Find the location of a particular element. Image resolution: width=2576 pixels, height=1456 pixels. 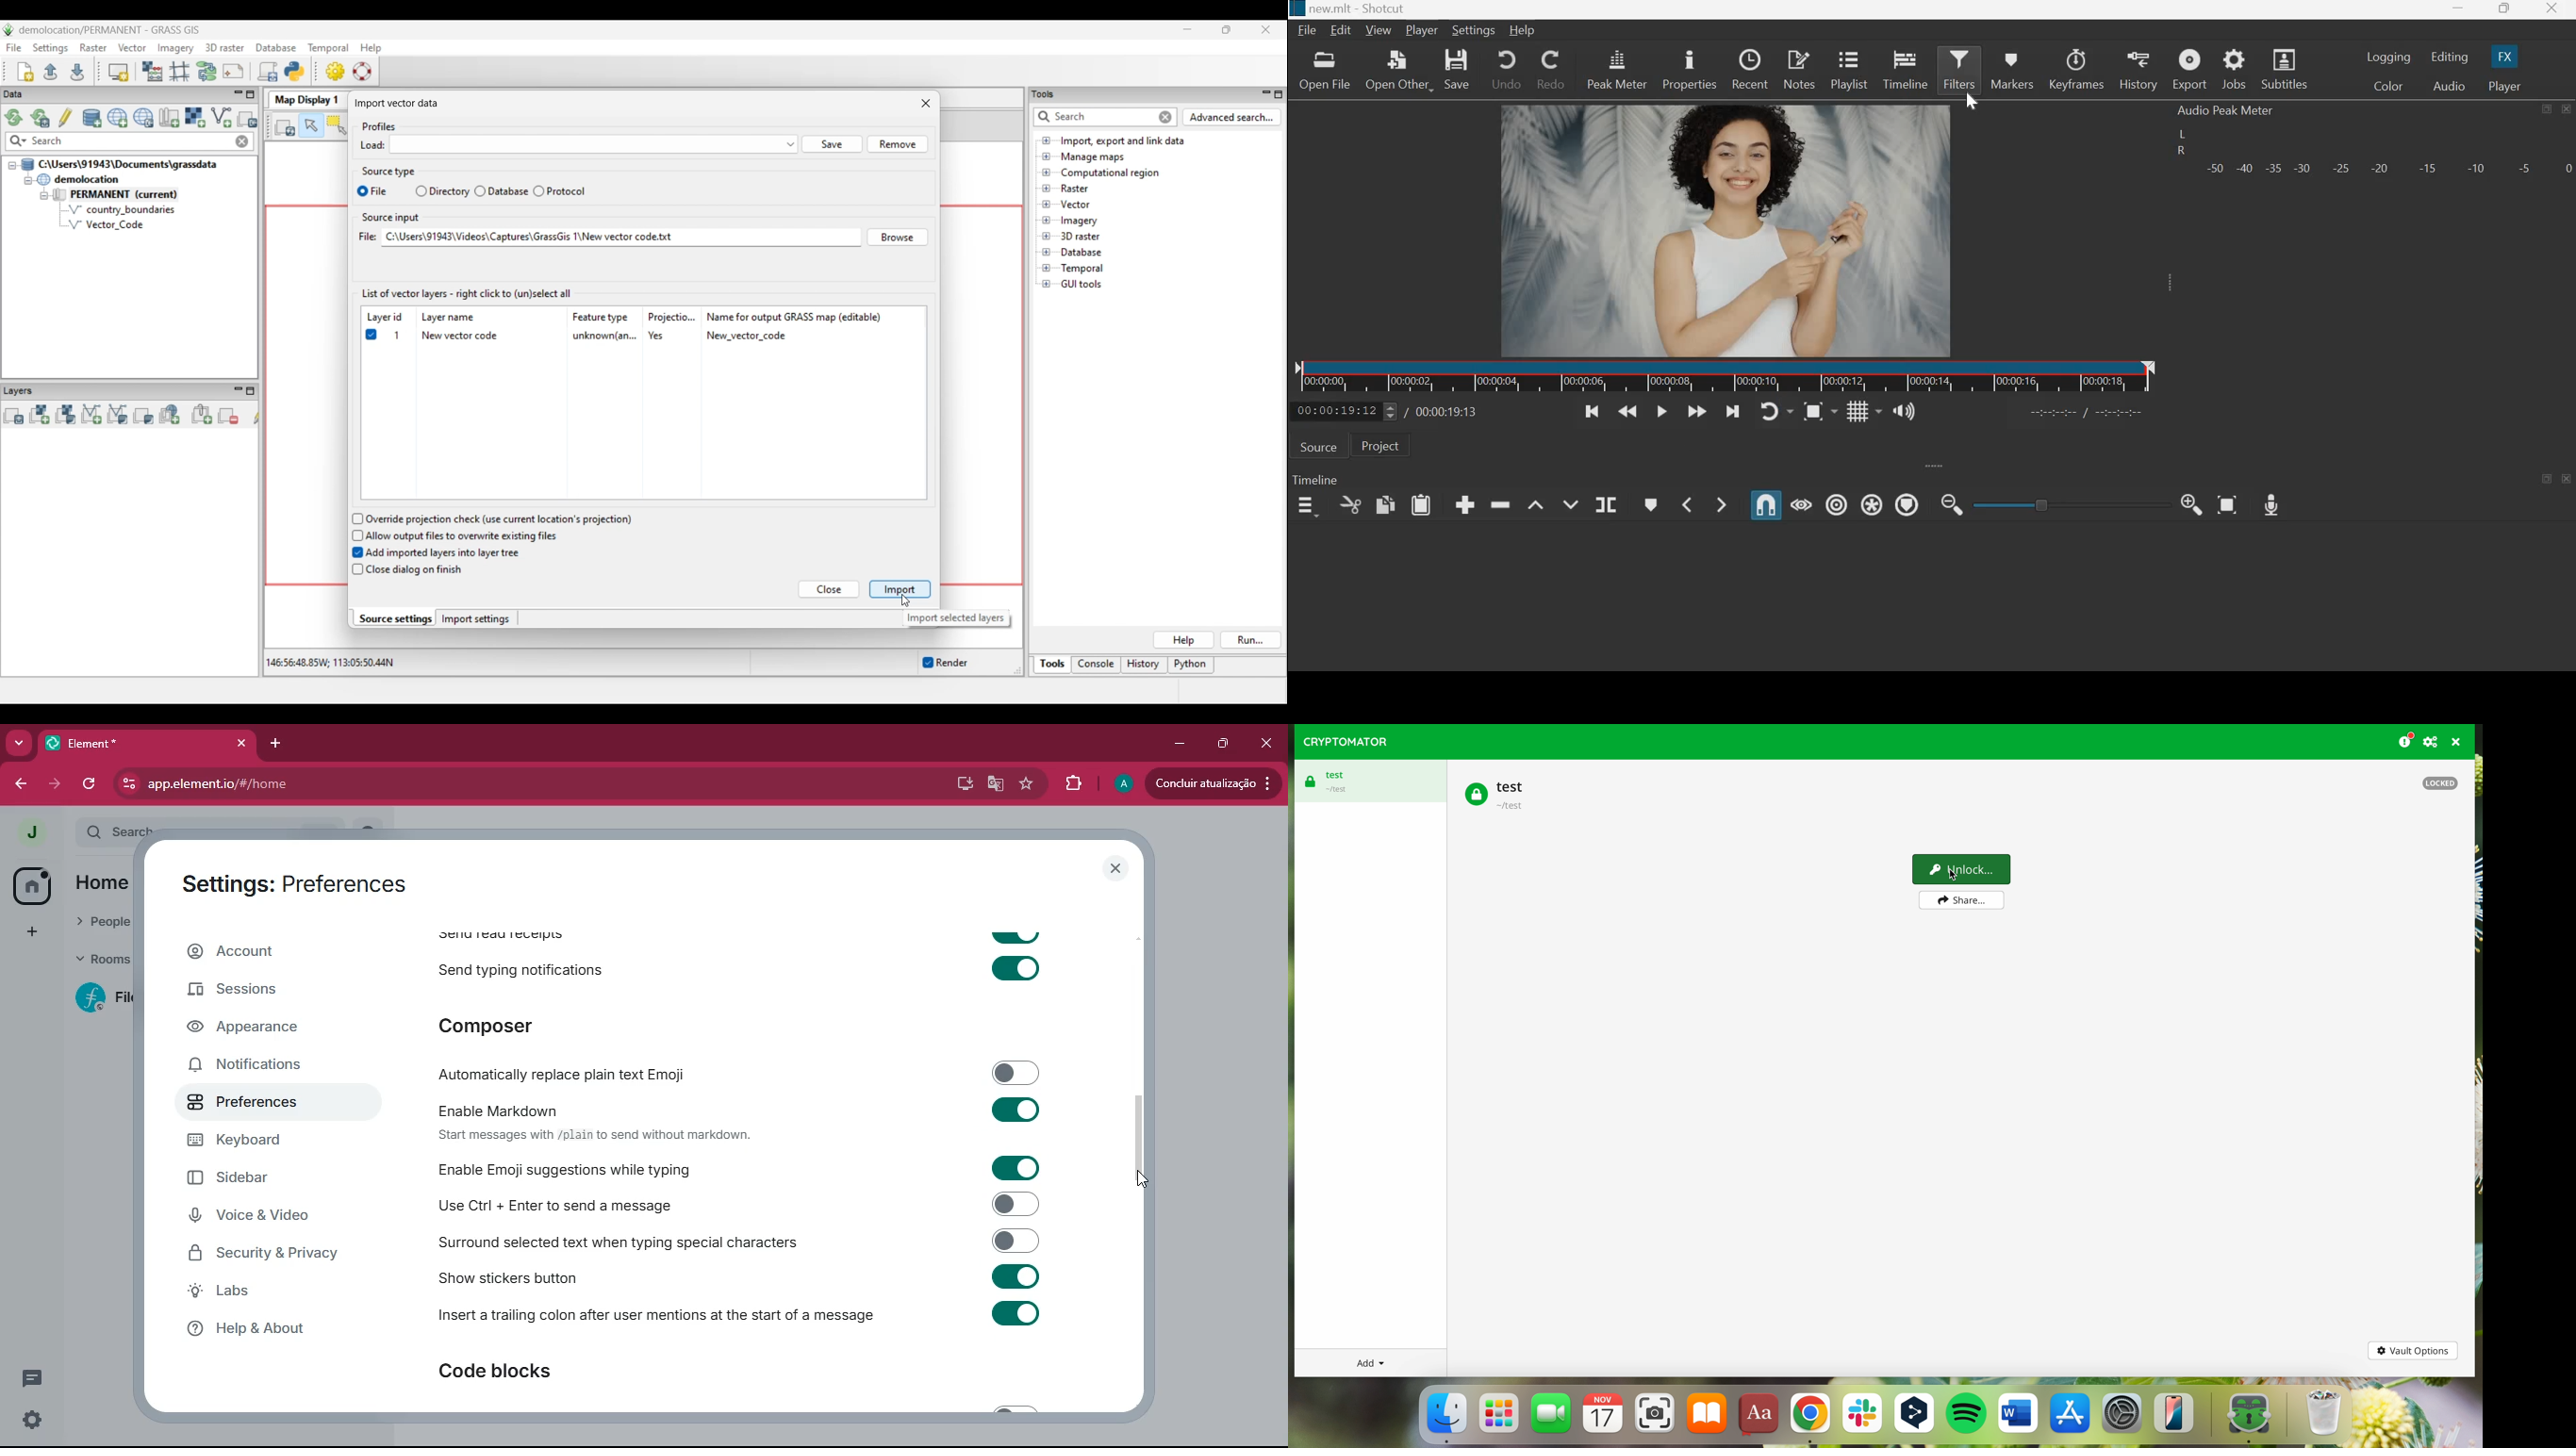

 is located at coordinates (2088, 411).